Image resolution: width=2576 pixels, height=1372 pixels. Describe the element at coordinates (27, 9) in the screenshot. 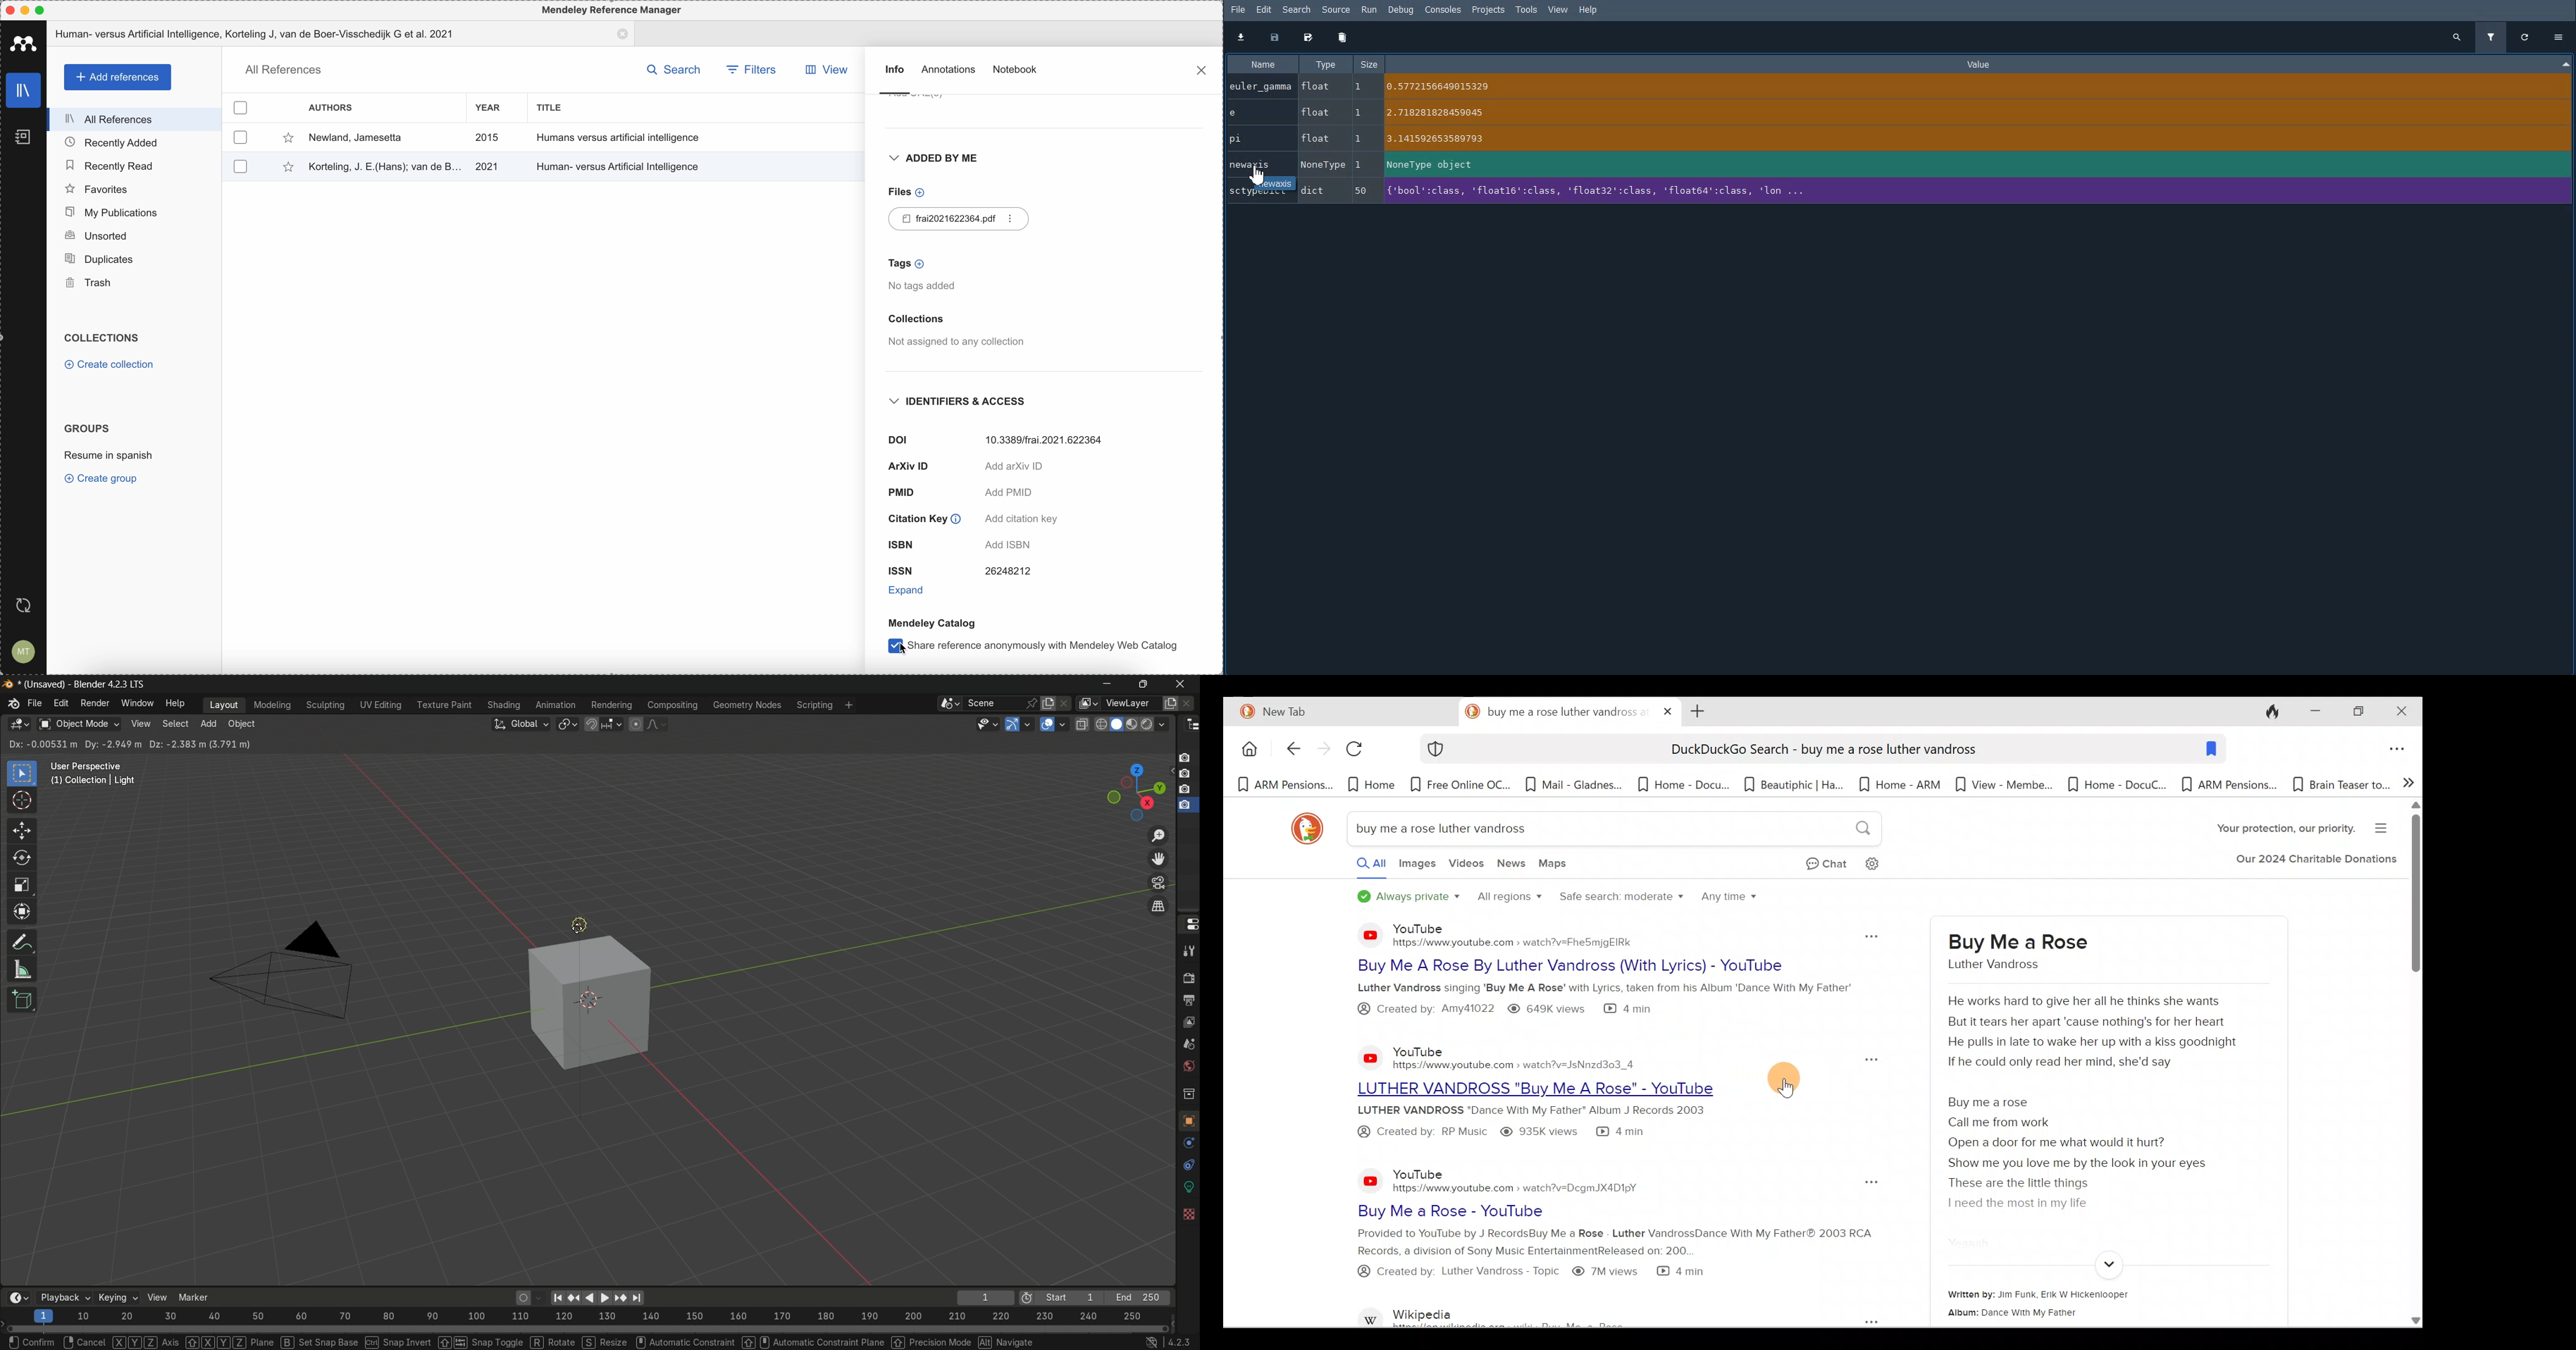

I see `minimize Mendeley` at that location.